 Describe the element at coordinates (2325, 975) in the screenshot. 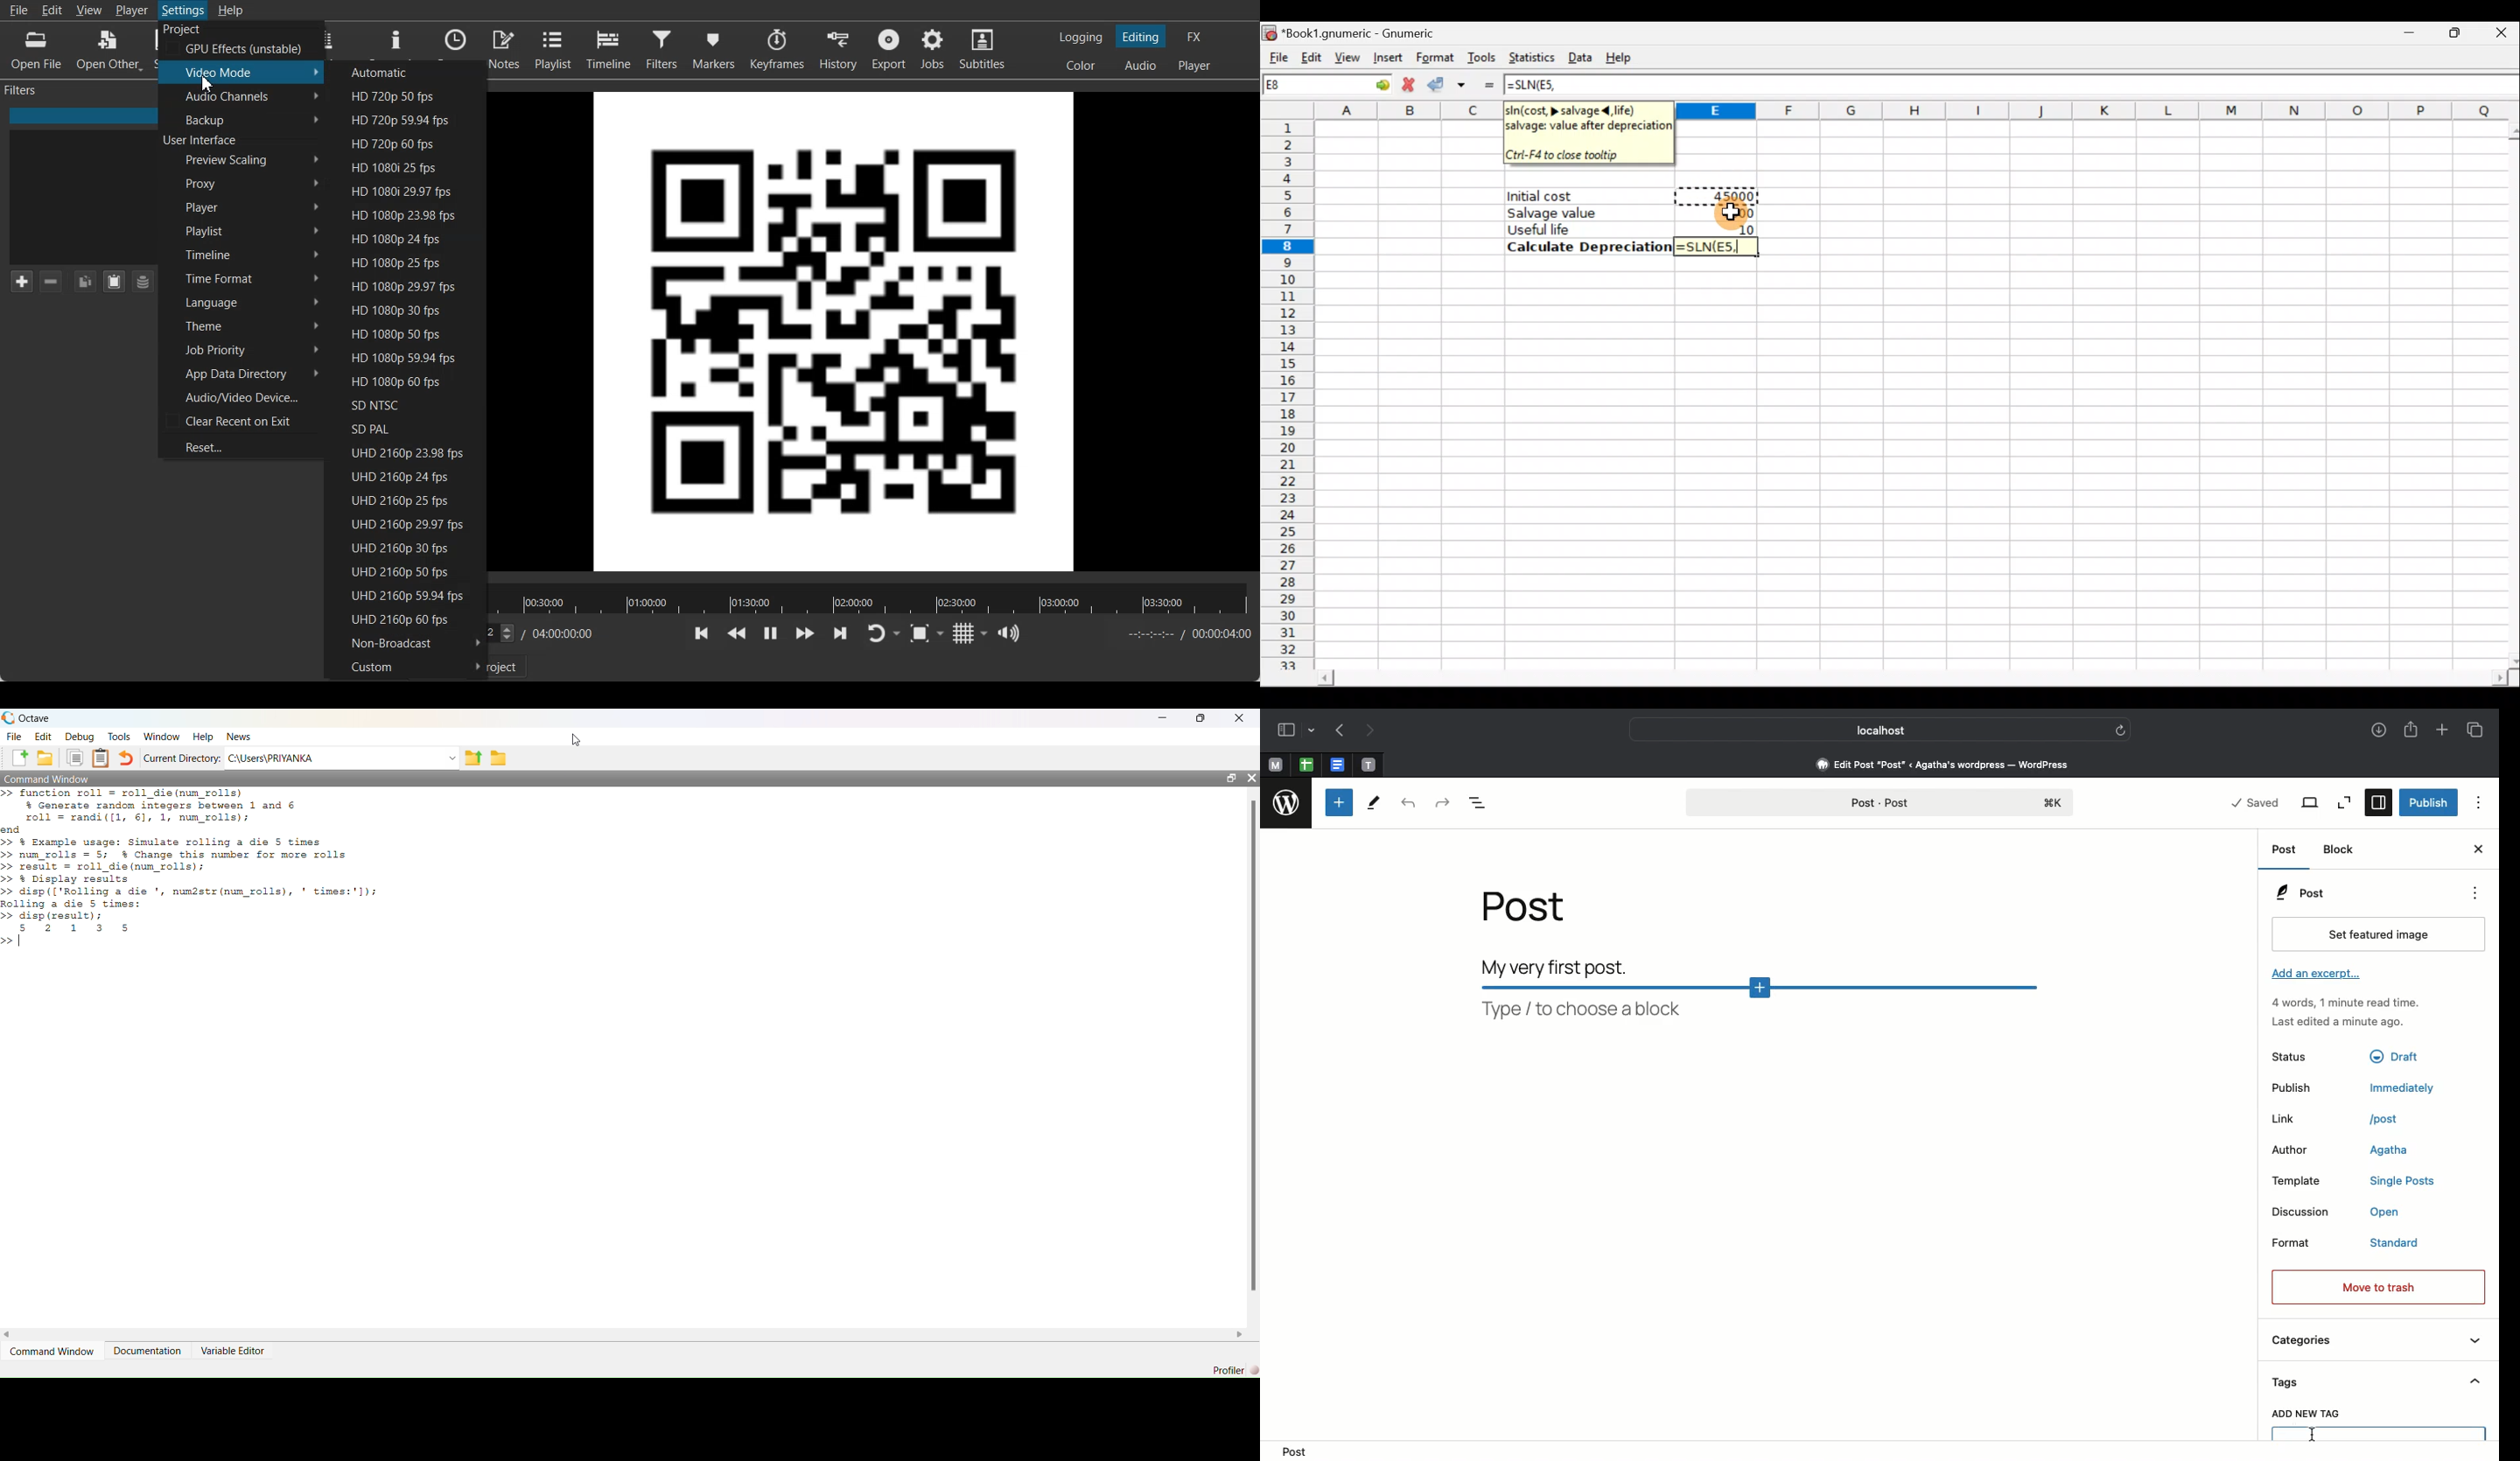

I see `Add an excerpt` at that location.